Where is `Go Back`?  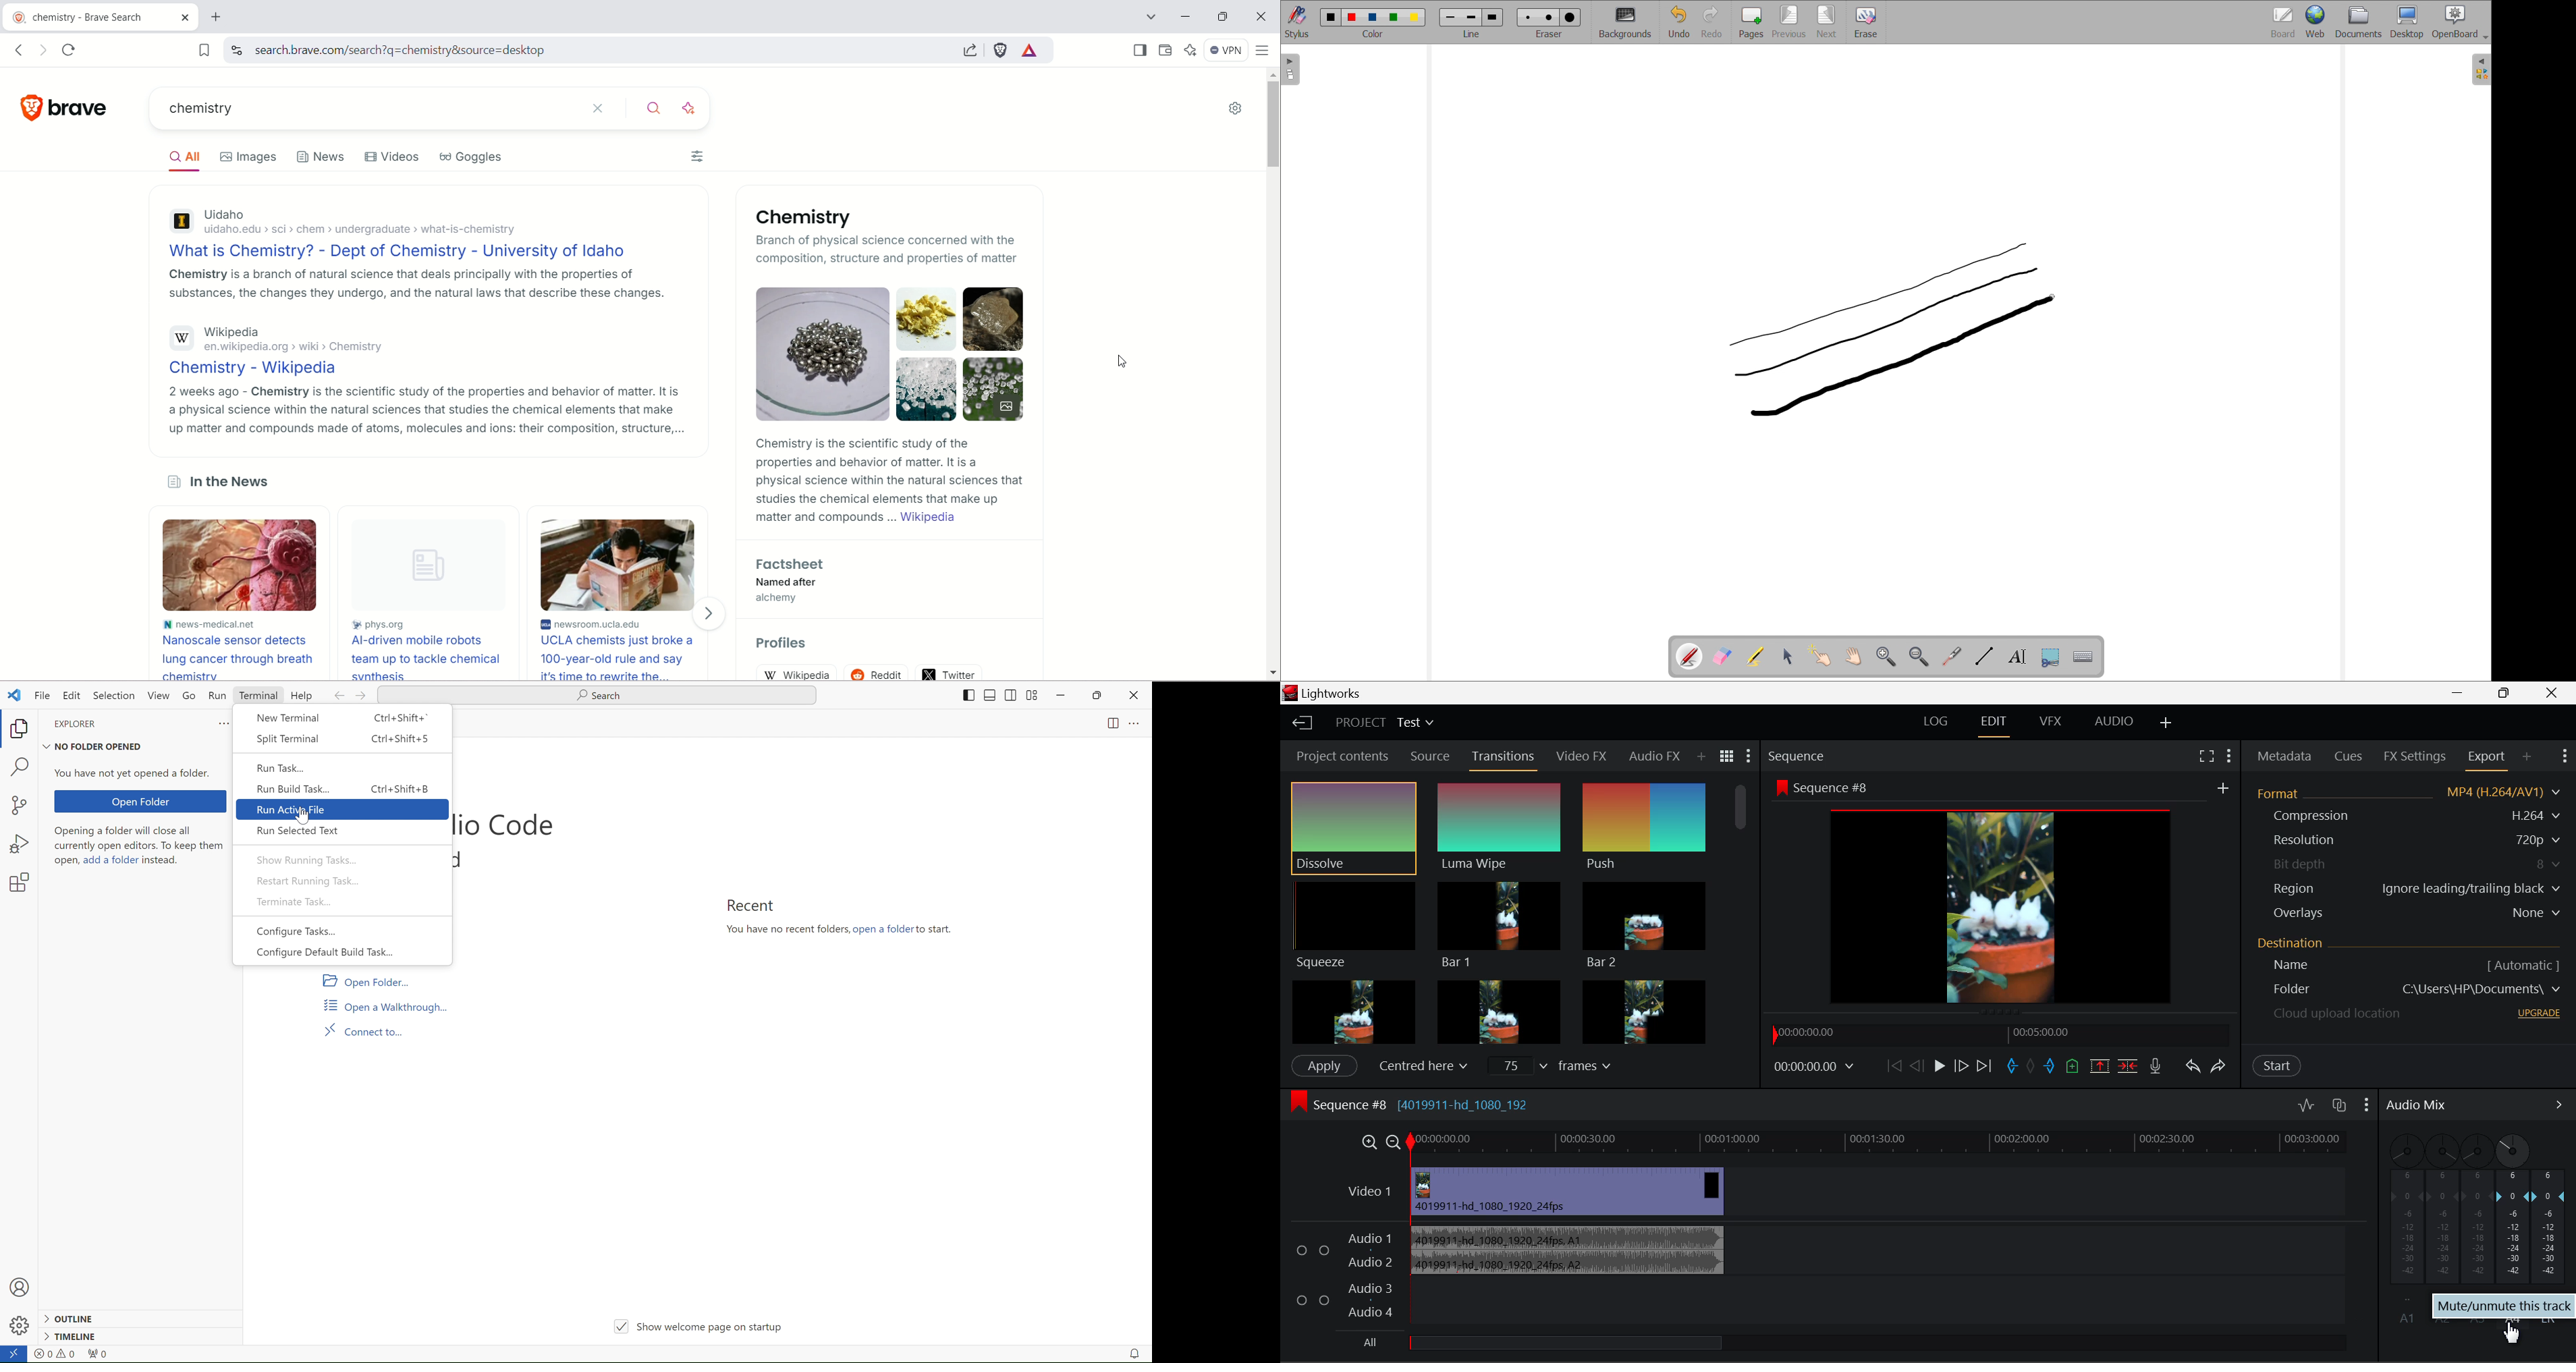 Go Back is located at coordinates (1915, 1069).